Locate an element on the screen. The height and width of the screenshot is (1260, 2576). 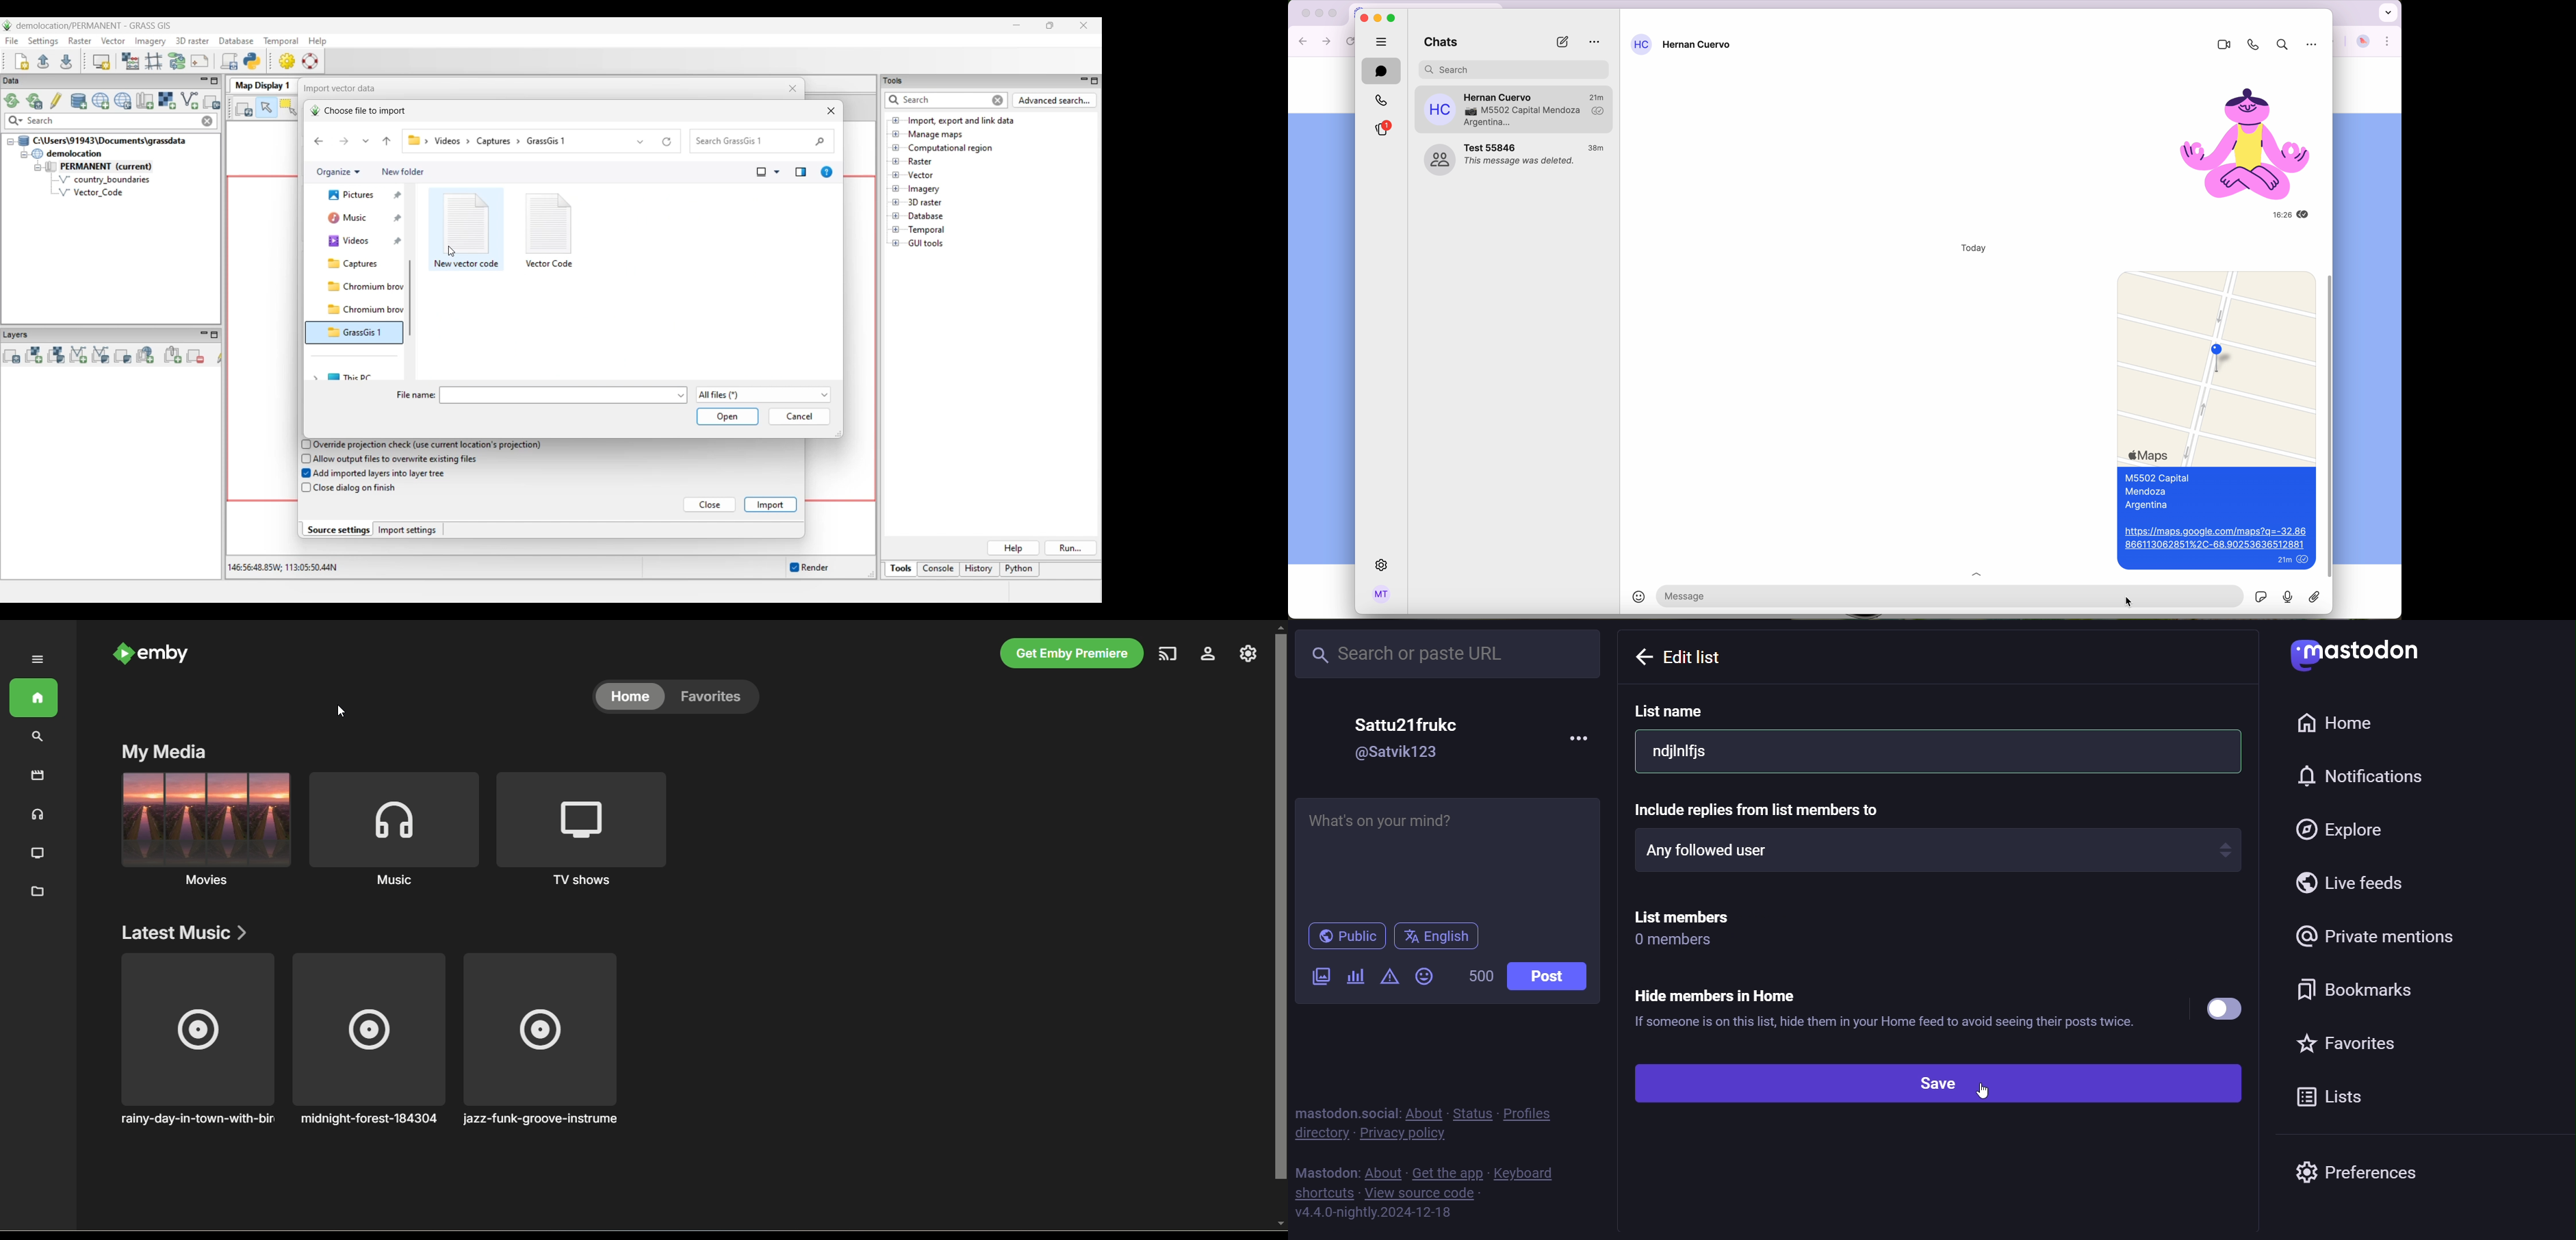
favorite is located at coordinates (2357, 1044).